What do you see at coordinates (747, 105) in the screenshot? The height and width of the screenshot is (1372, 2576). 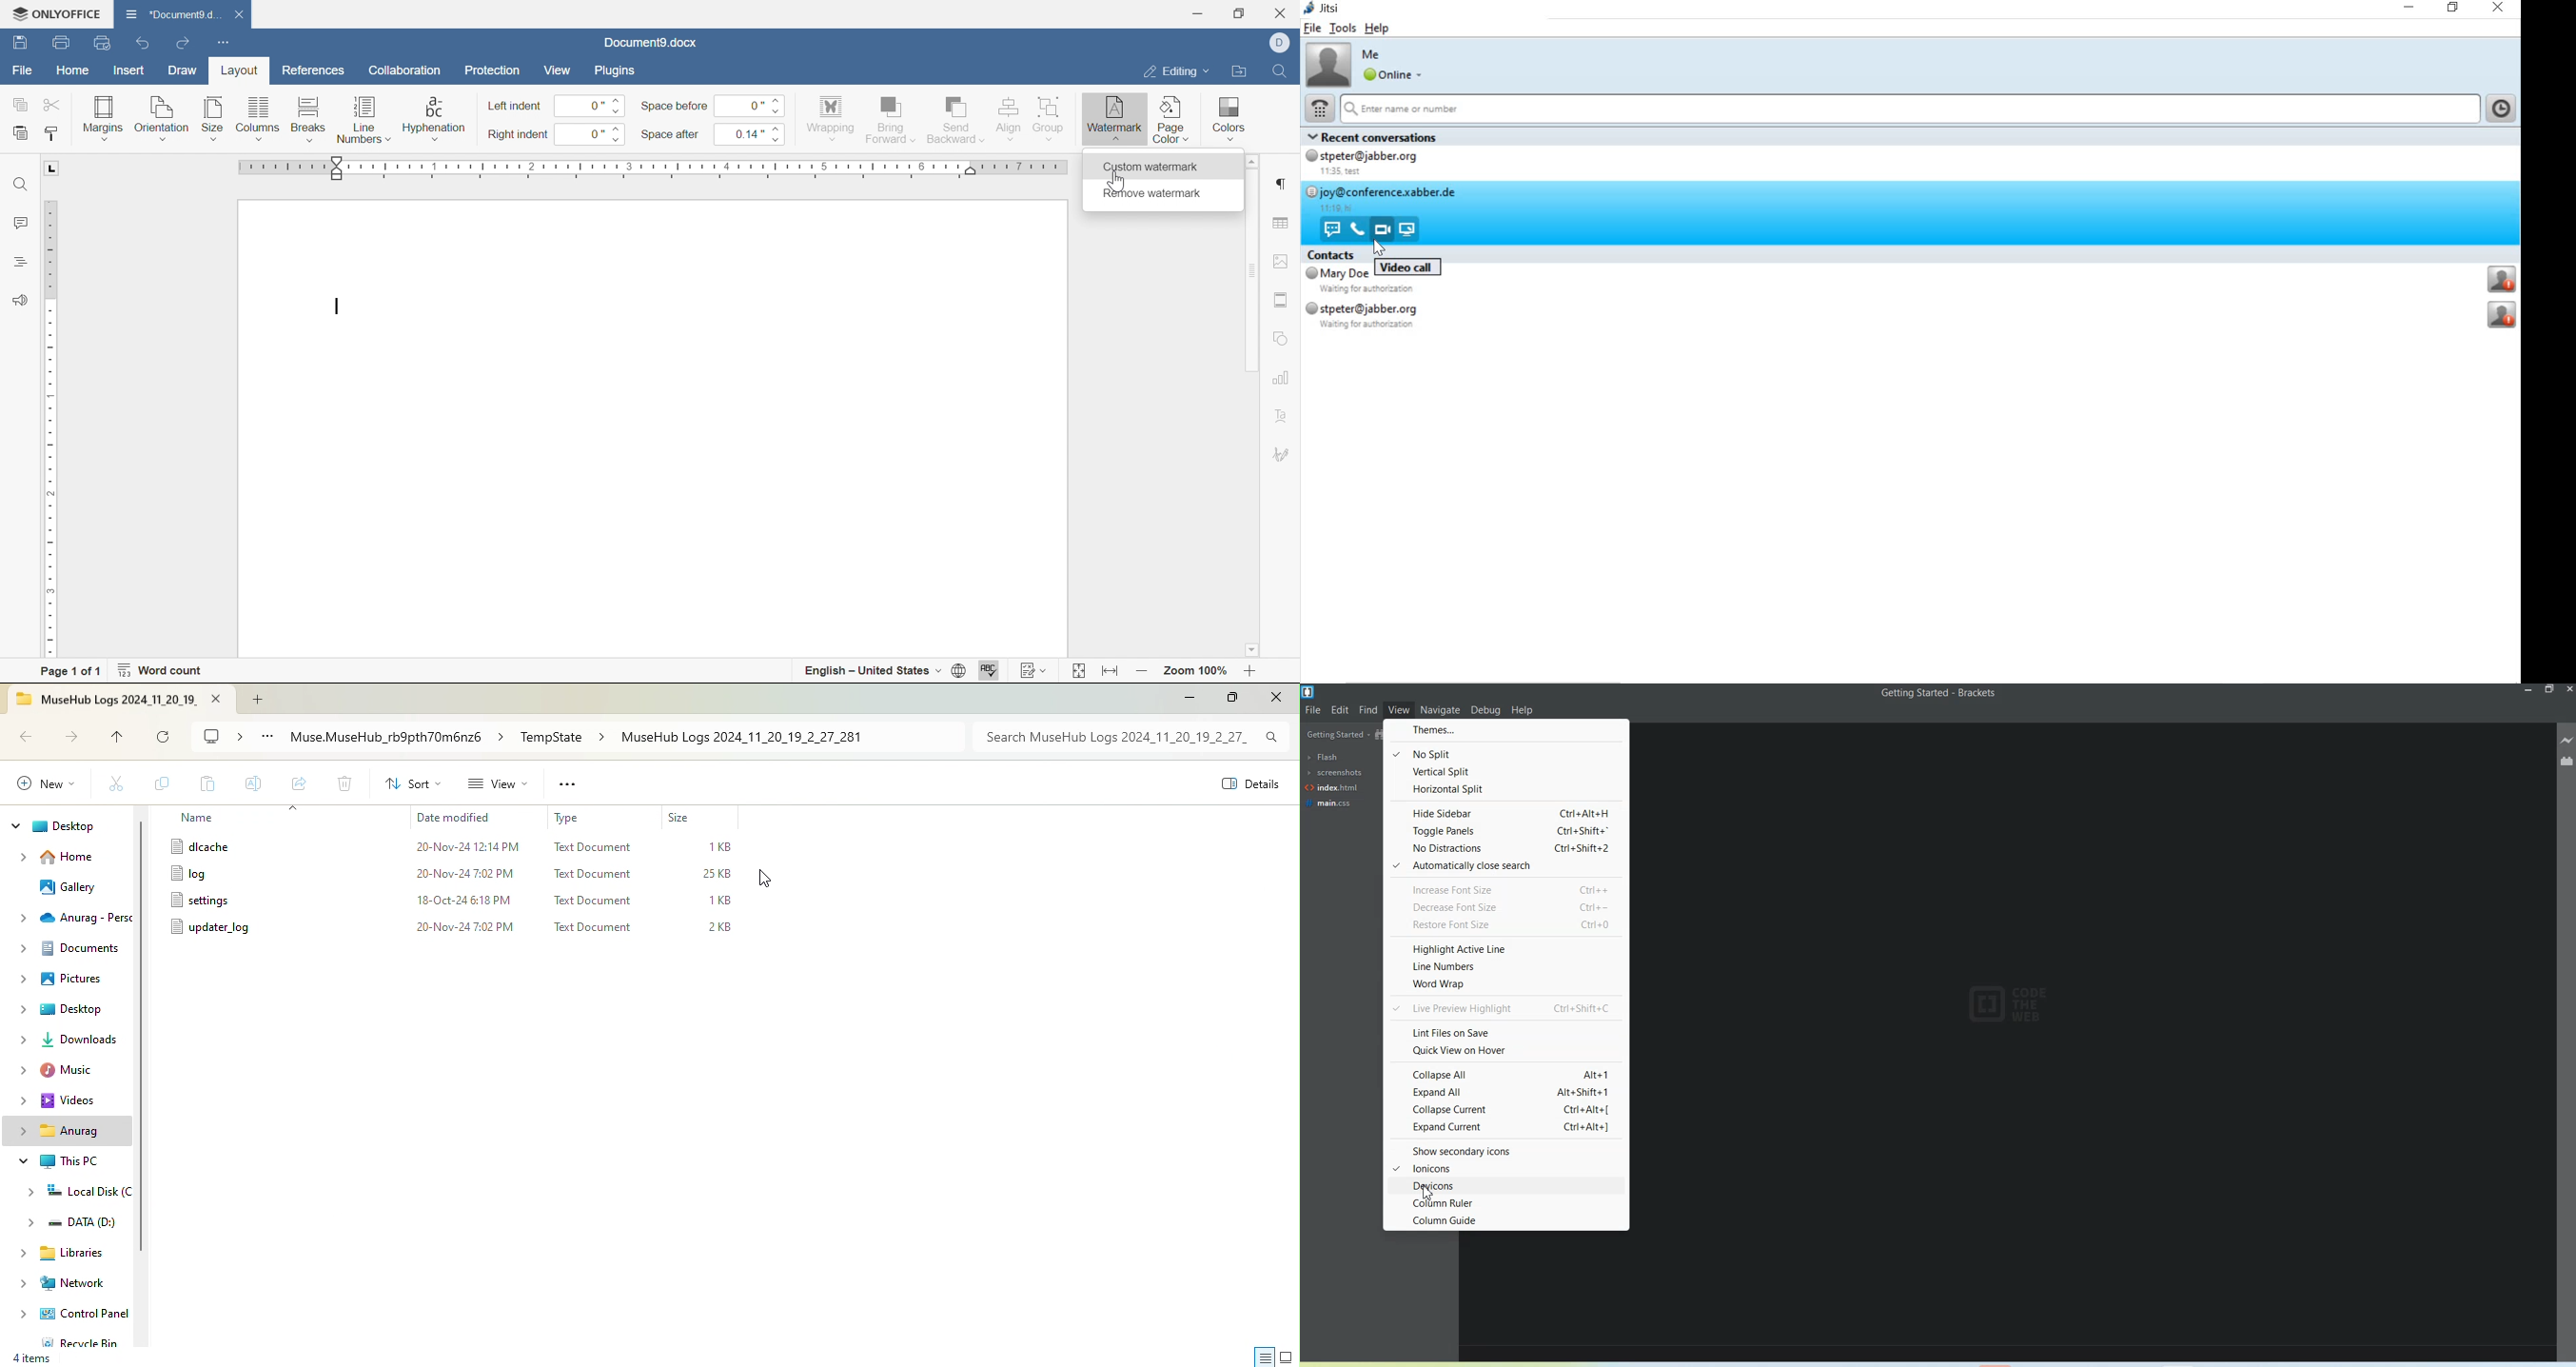 I see `0` at bounding box center [747, 105].